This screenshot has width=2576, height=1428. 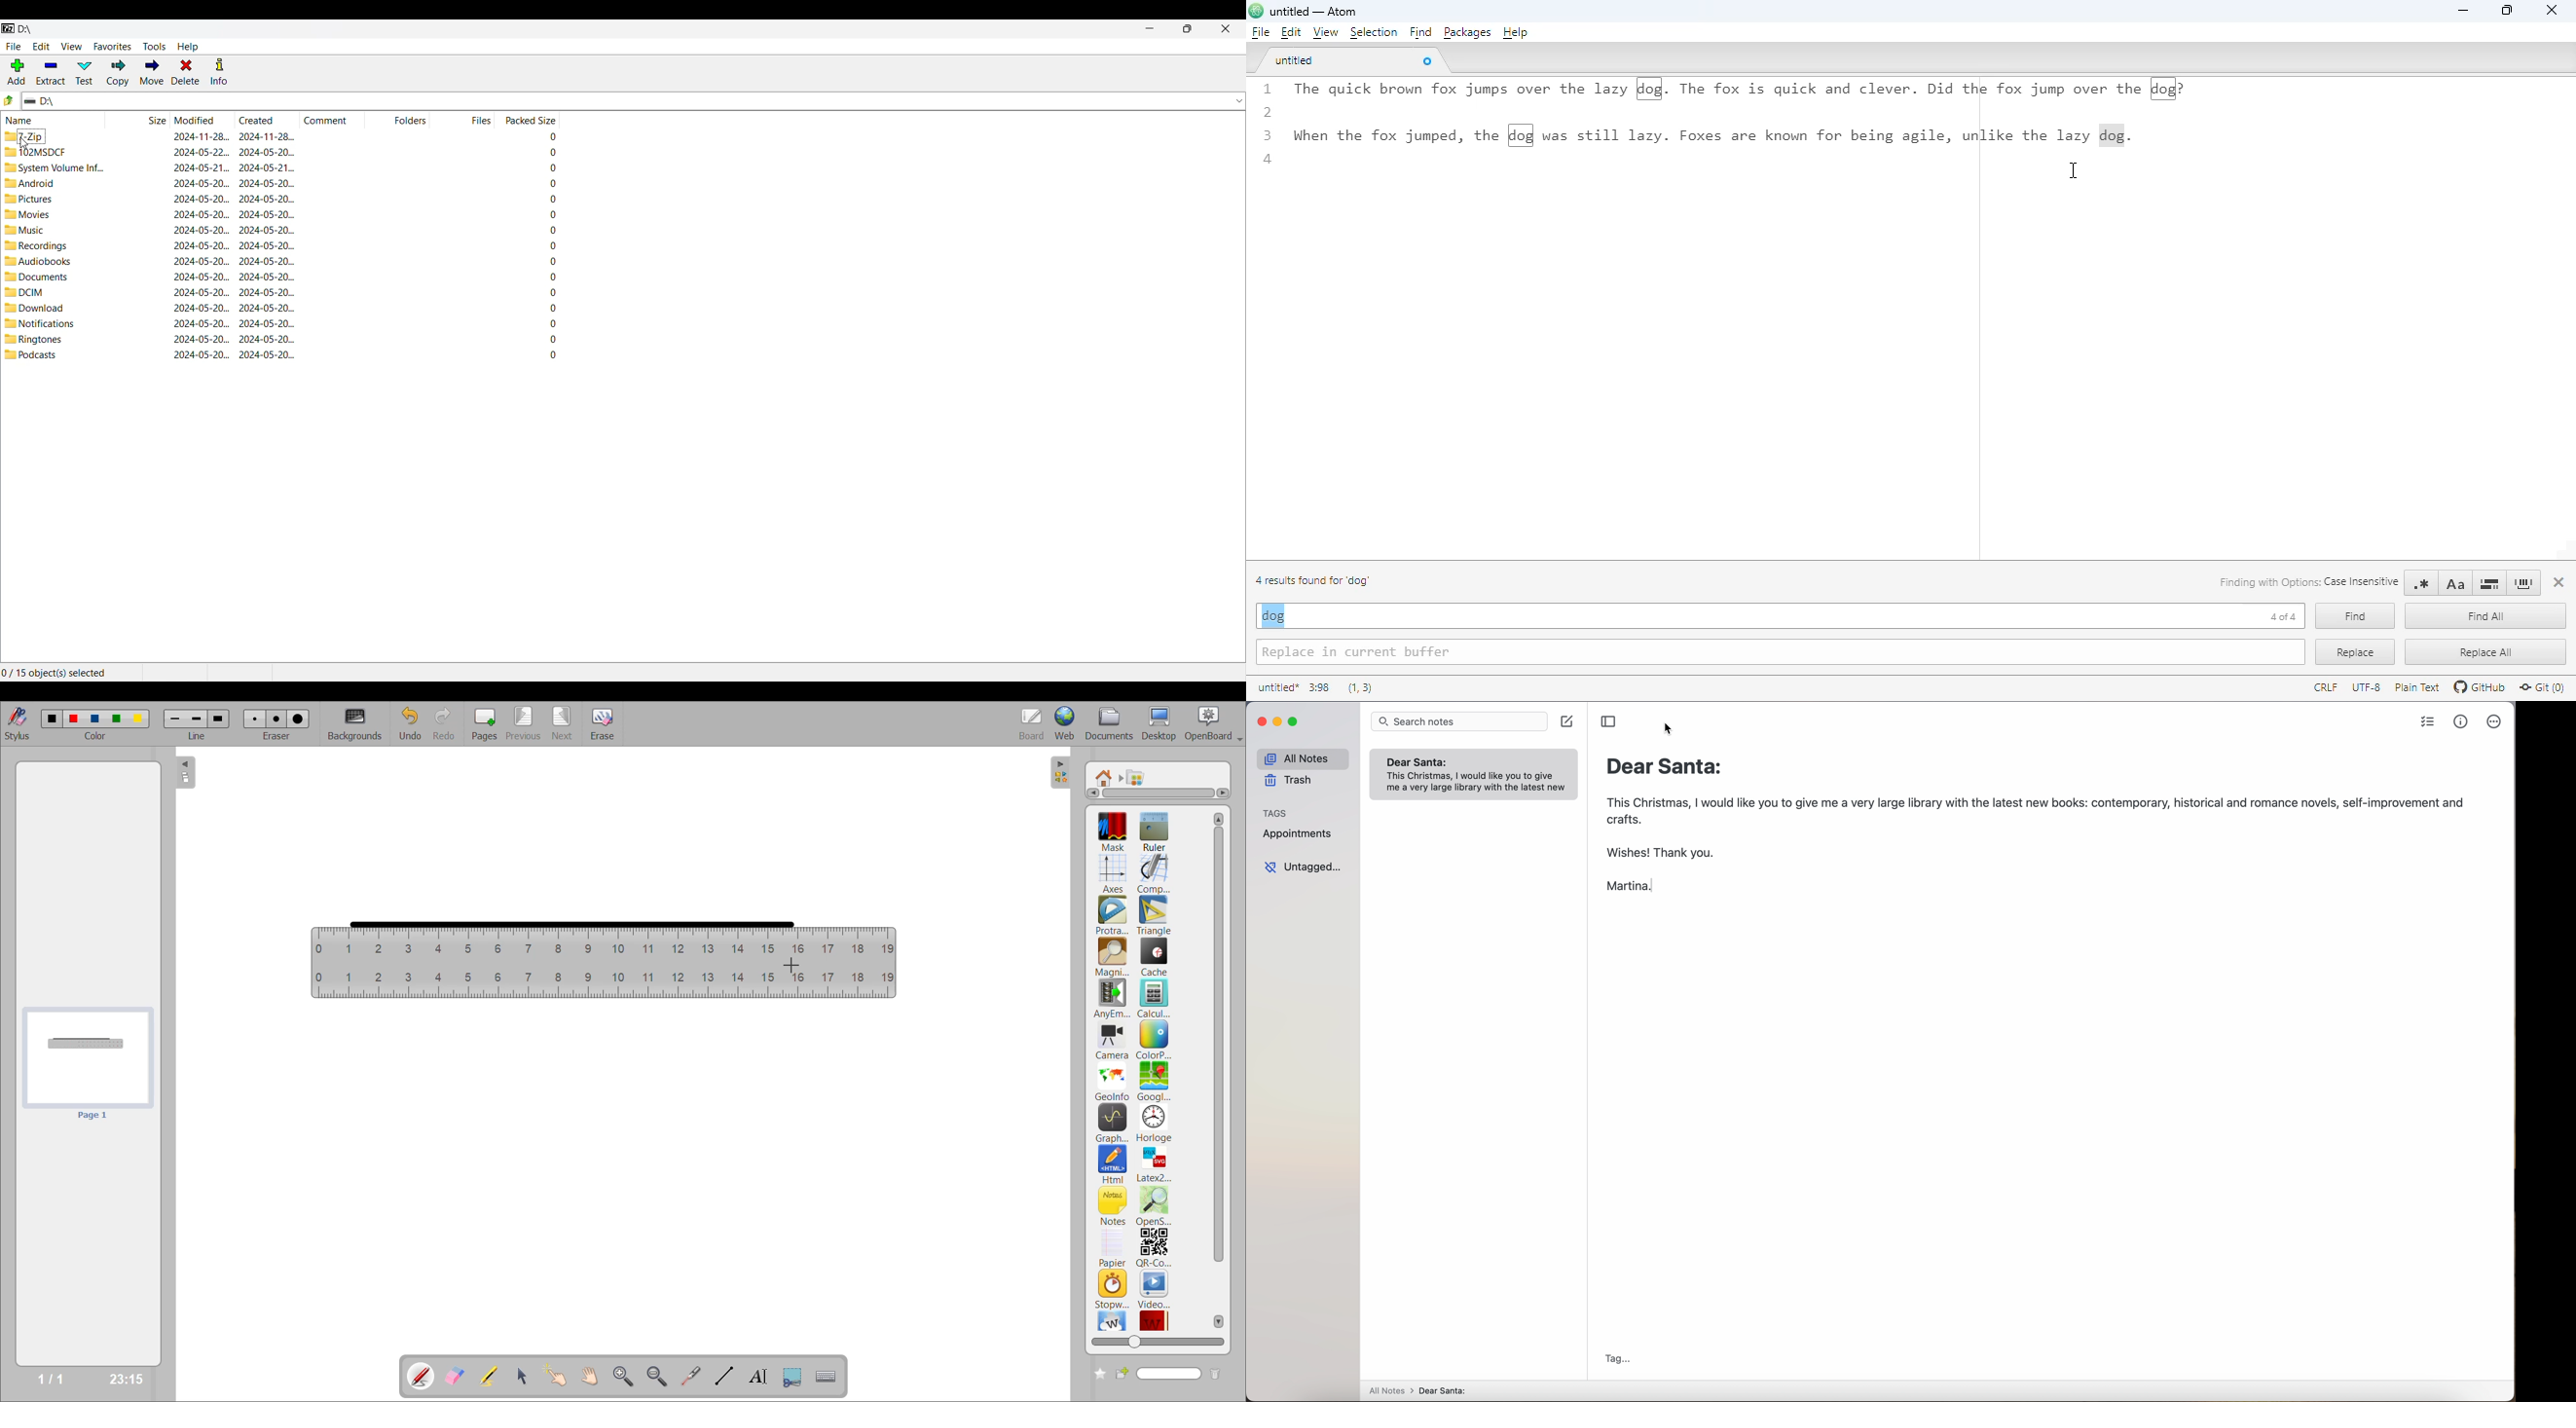 I want to click on modified date & time, so click(x=202, y=323).